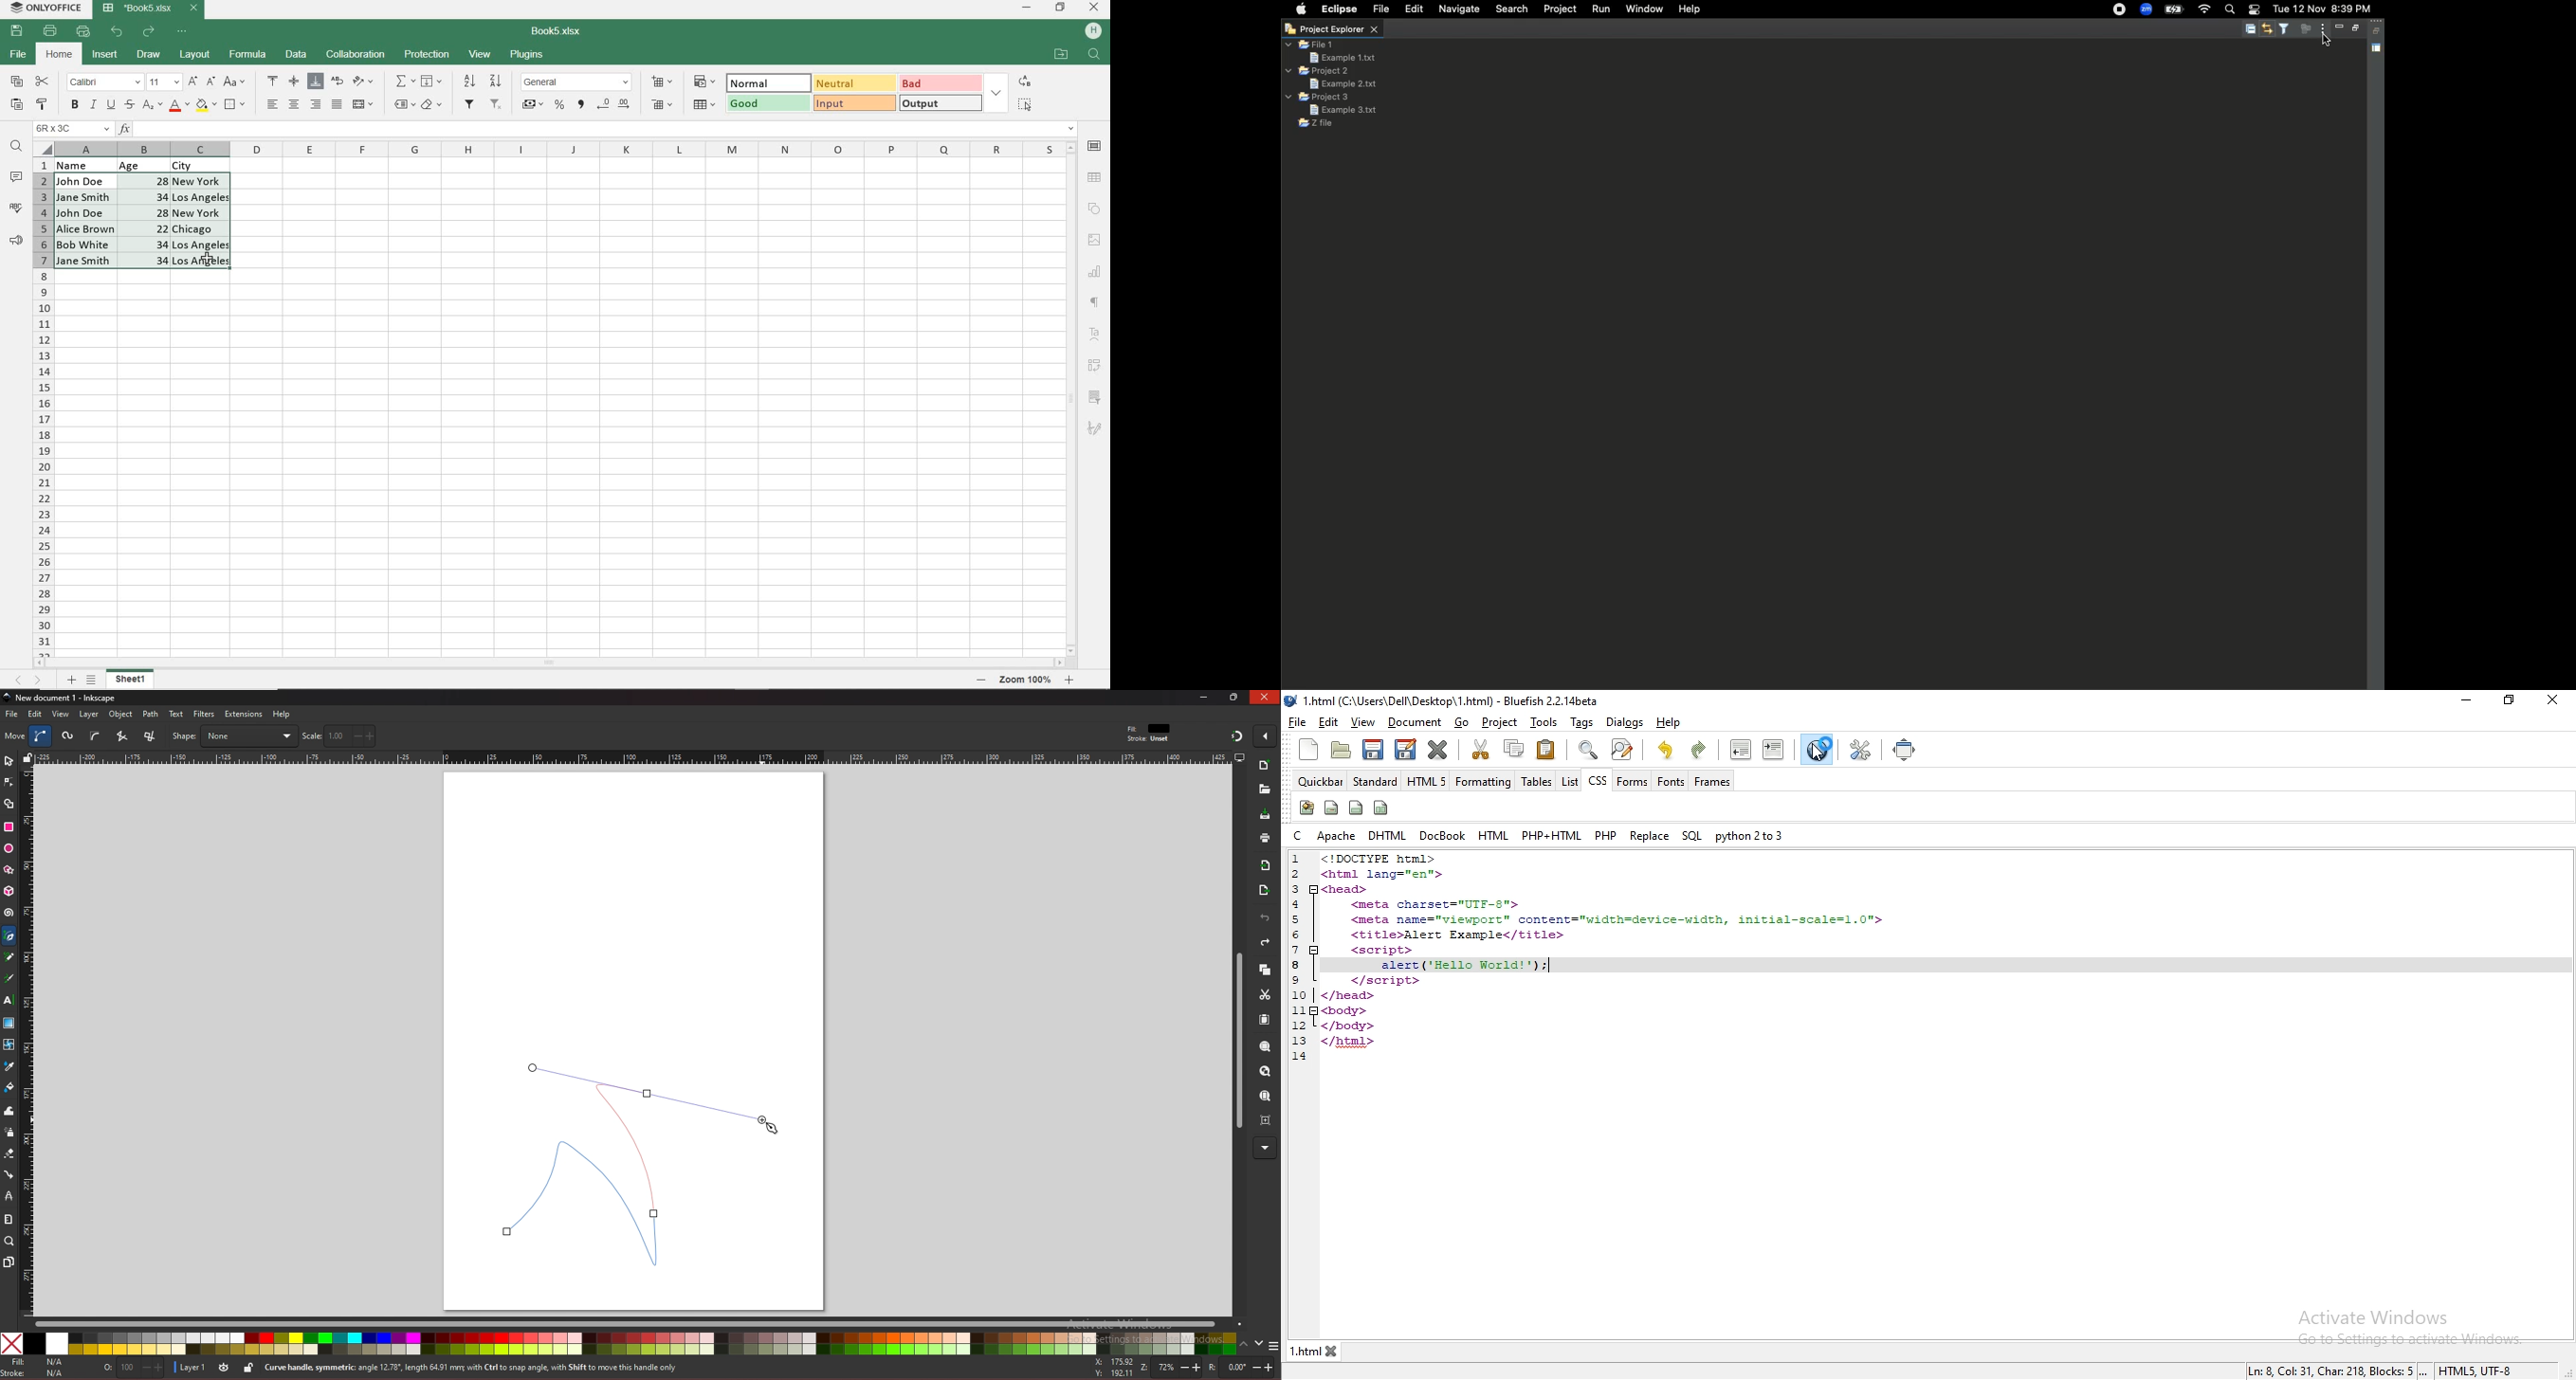  I want to click on apache, so click(1335, 834).